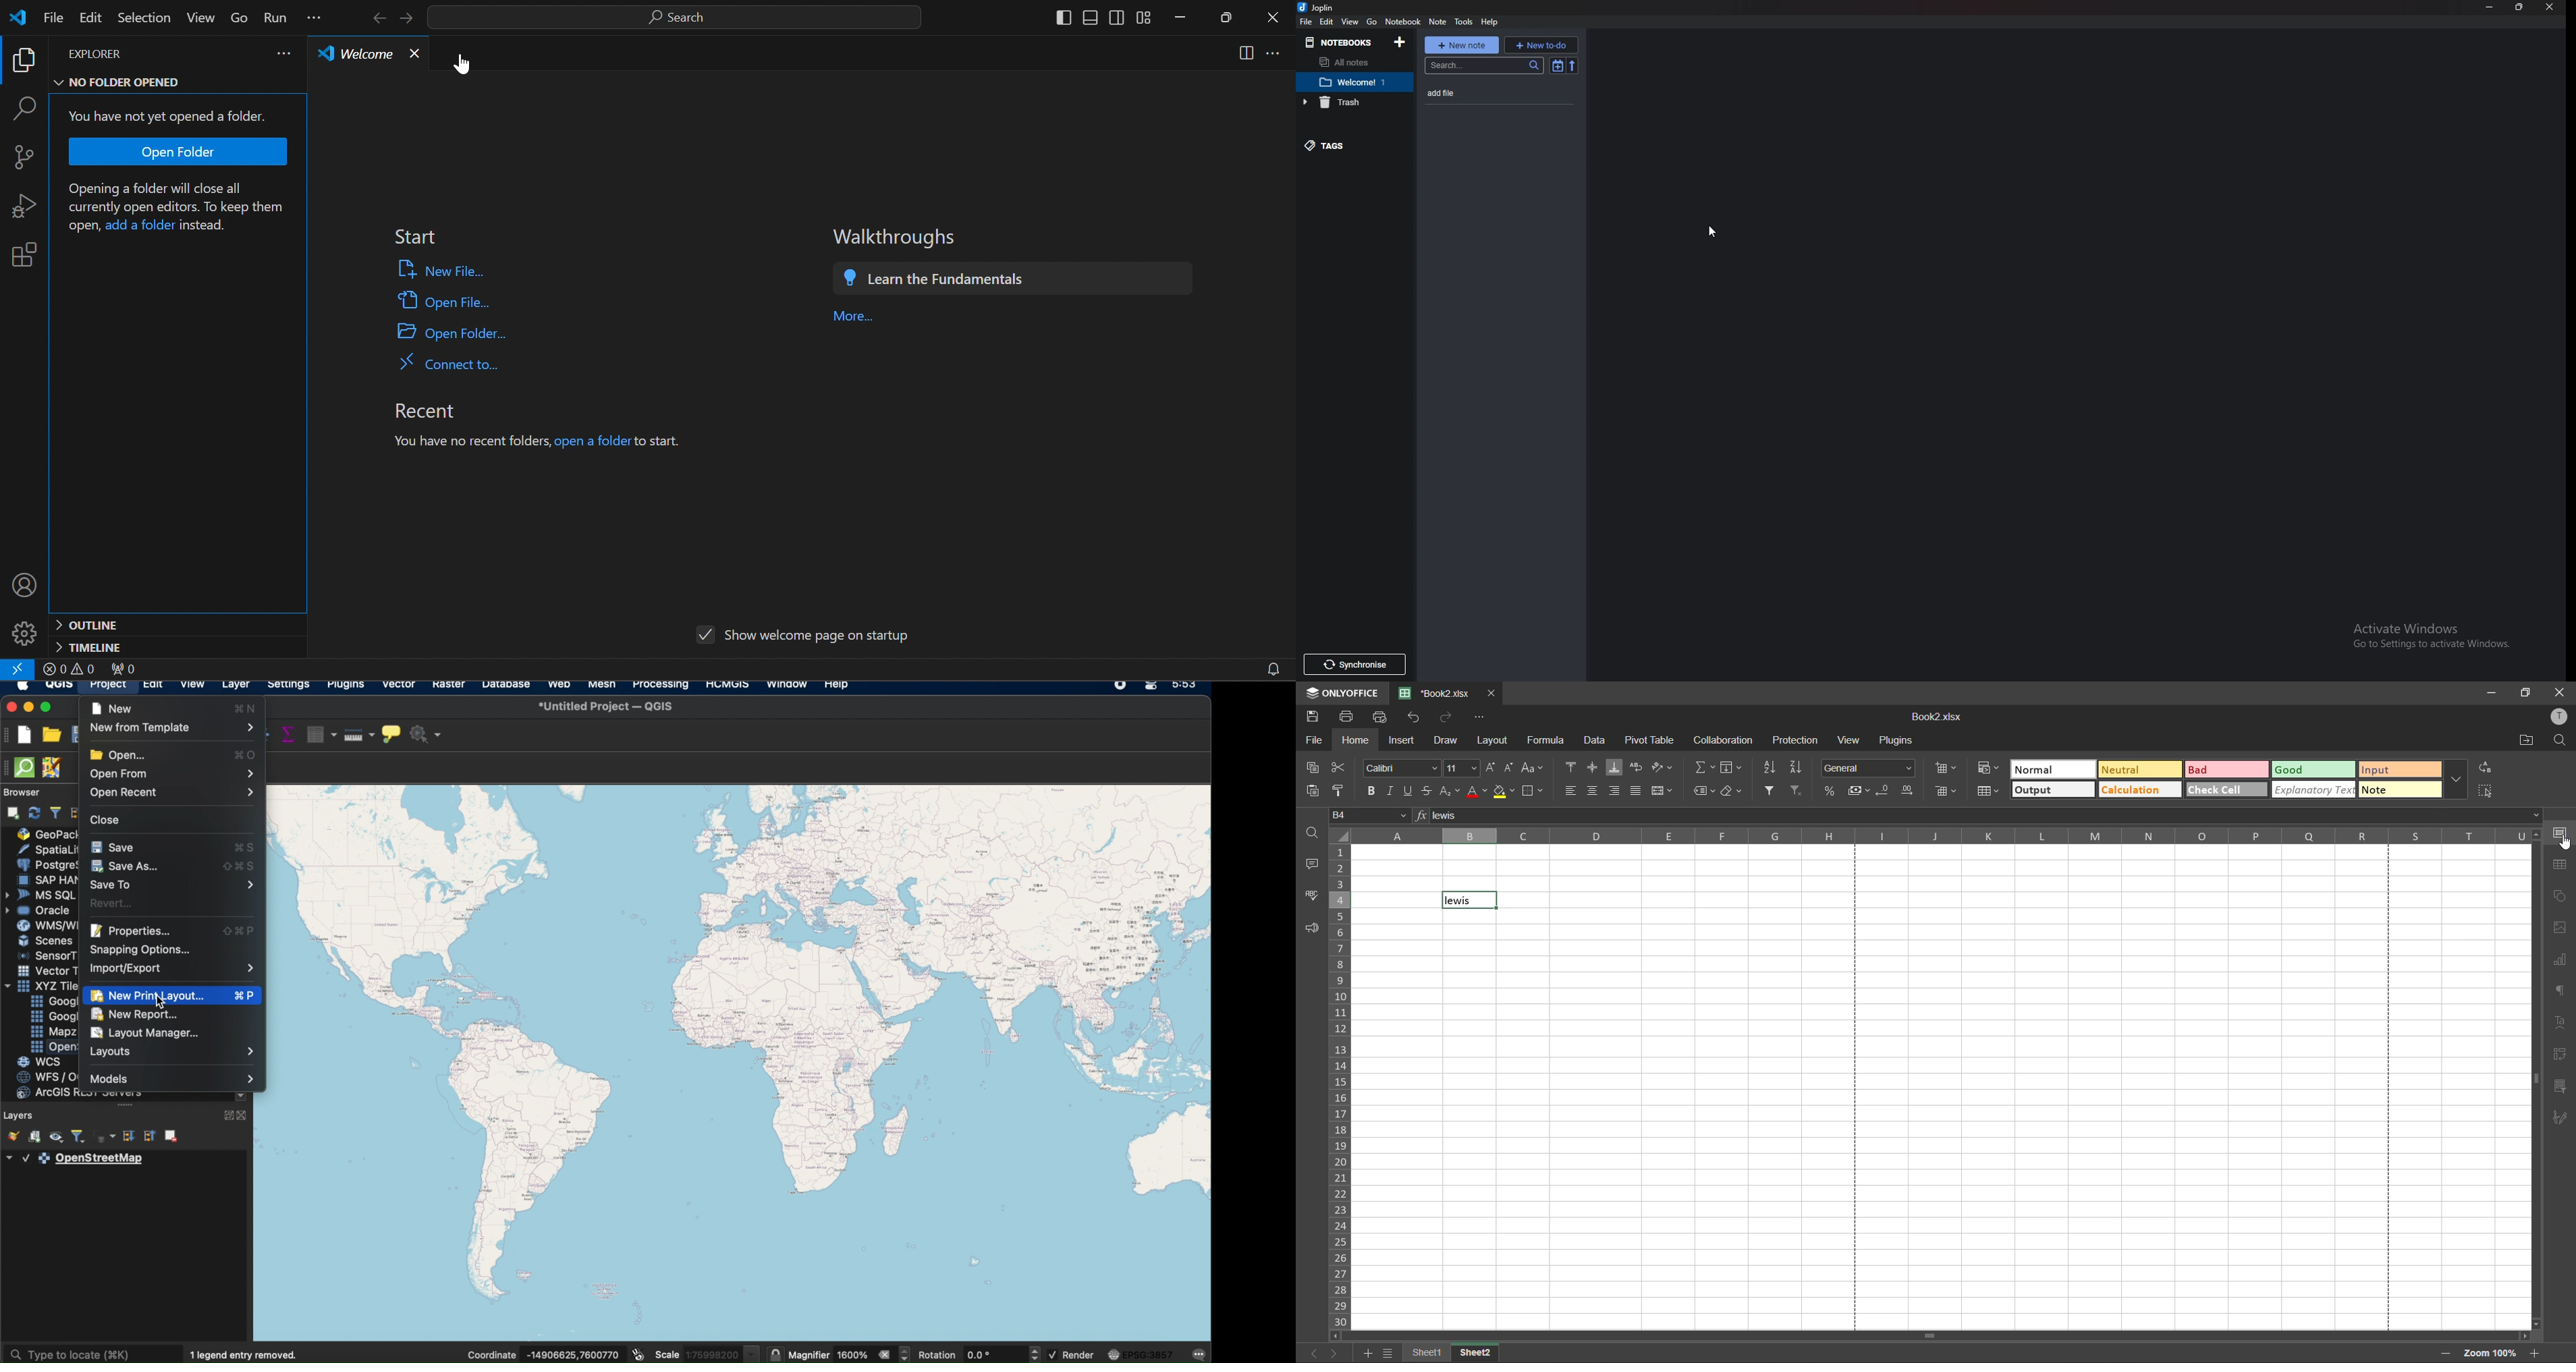 This screenshot has width=2576, height=1372. Describe the element at coordinates (1312, 895) in the screenshot. I see `spellcheck` at that location.